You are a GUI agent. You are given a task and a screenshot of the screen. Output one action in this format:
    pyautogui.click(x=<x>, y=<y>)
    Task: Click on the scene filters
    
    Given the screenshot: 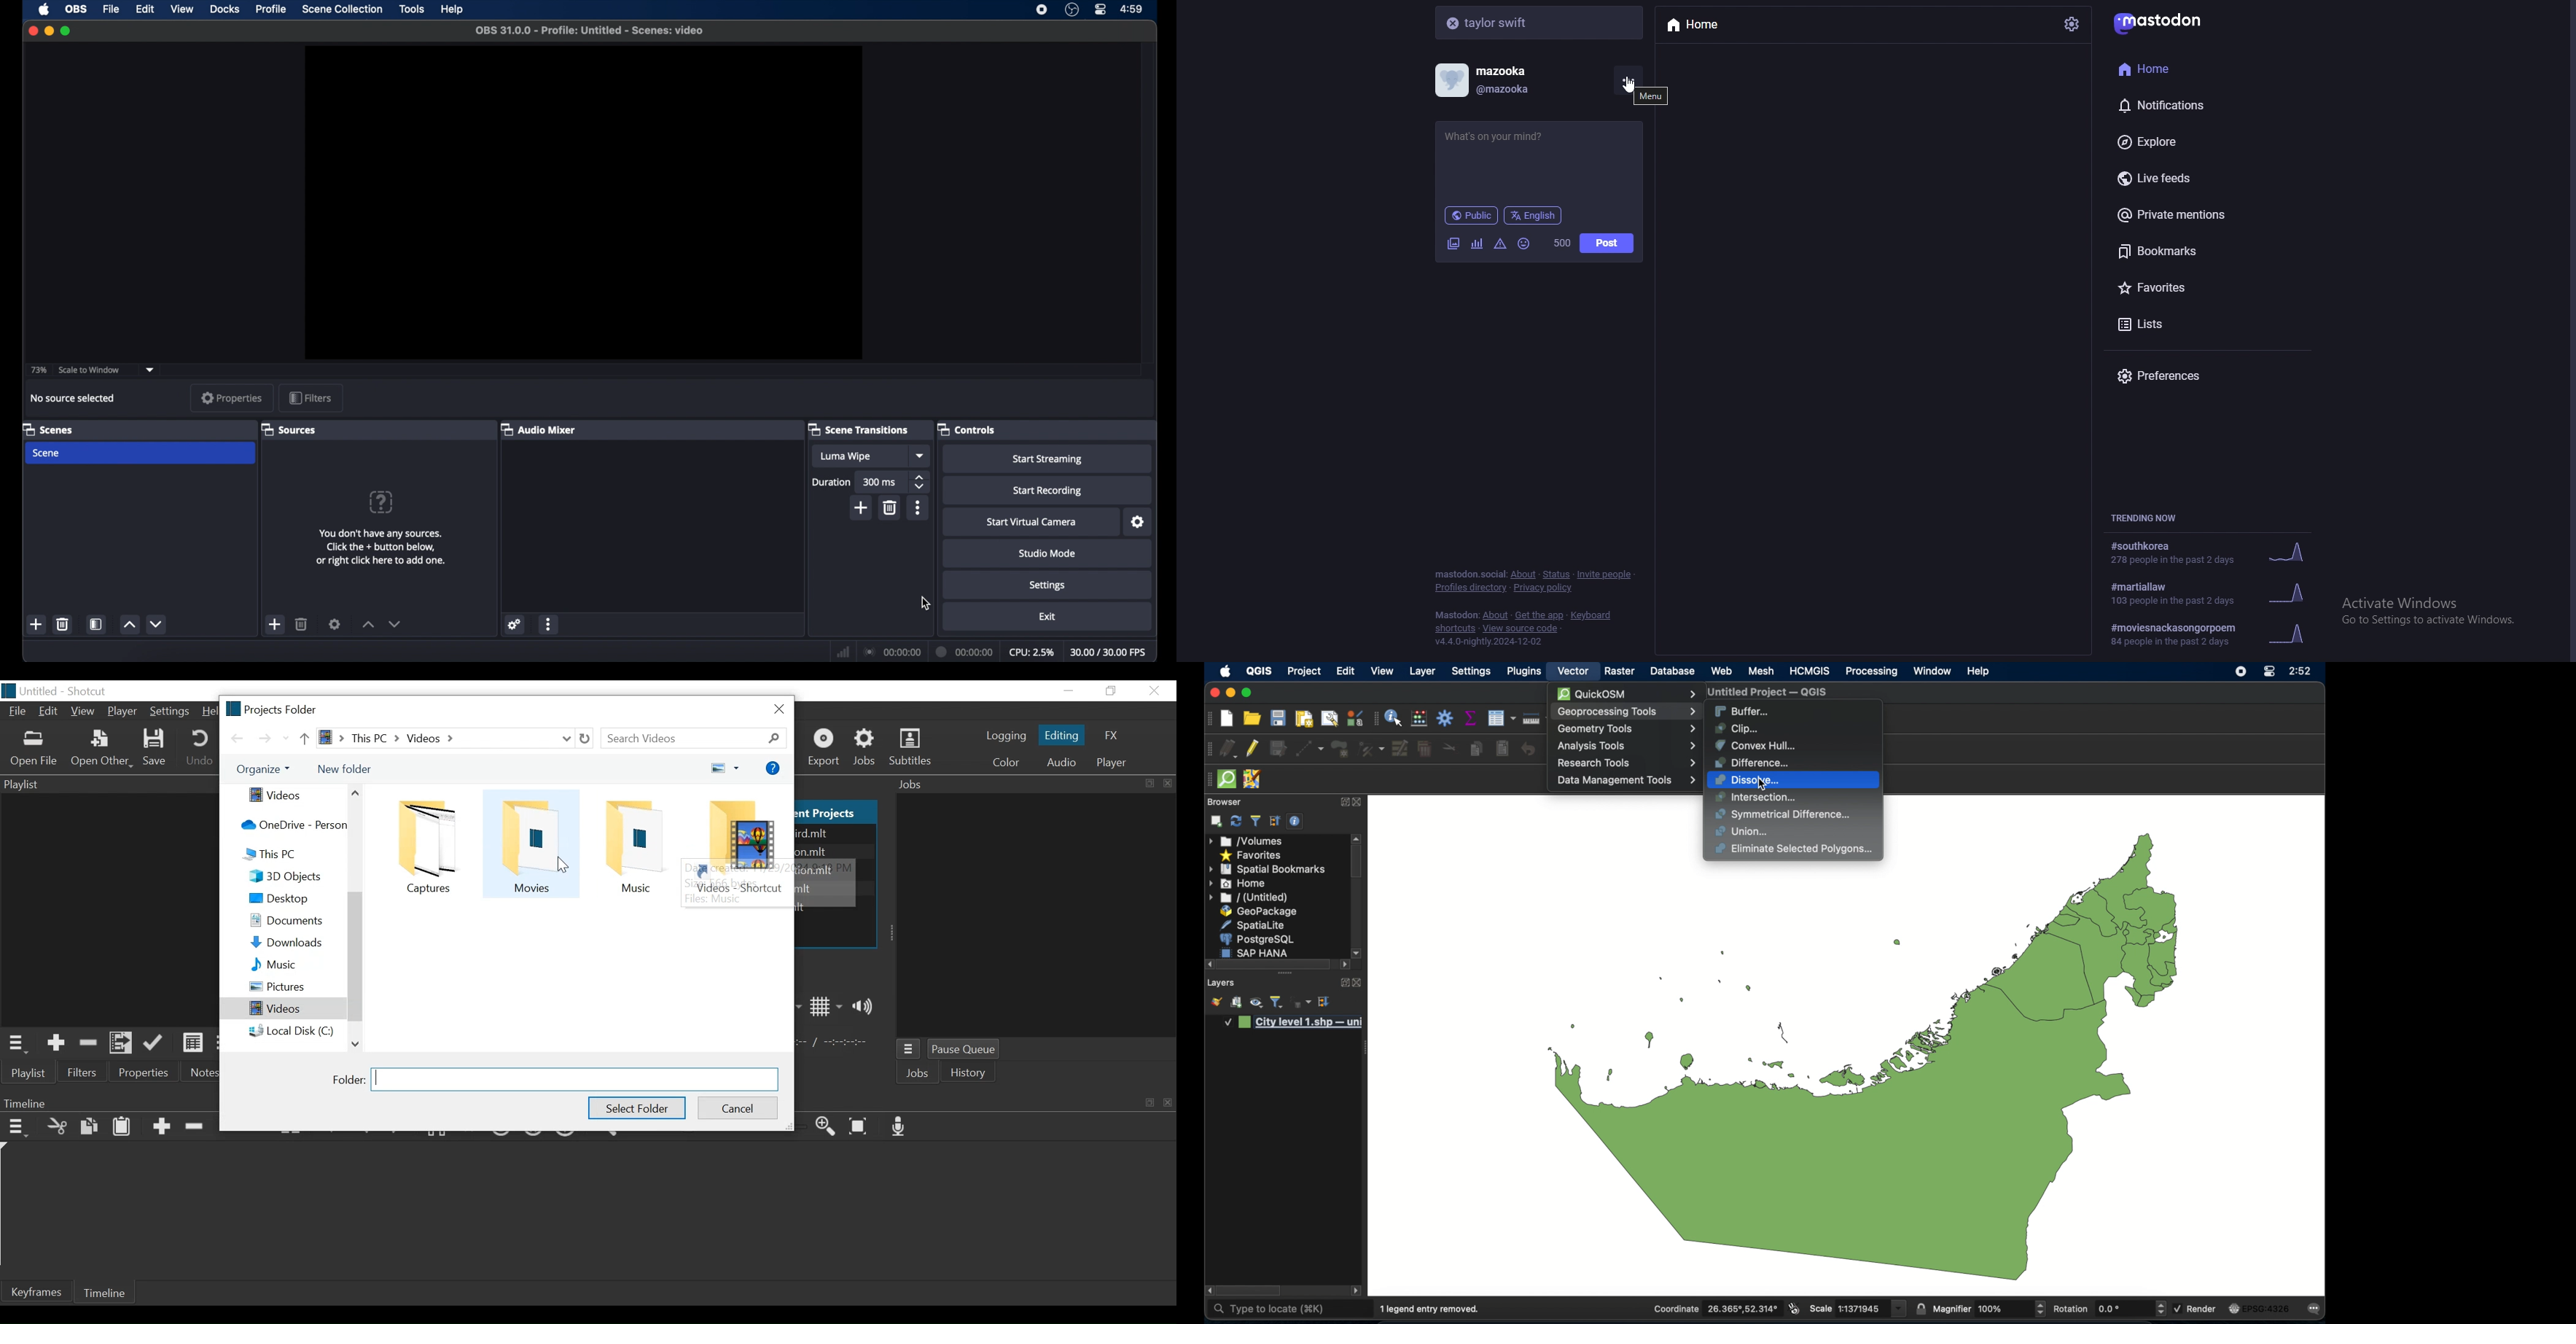 What is the action you would take?
    pyautogui.click(x=97, y=624)
    